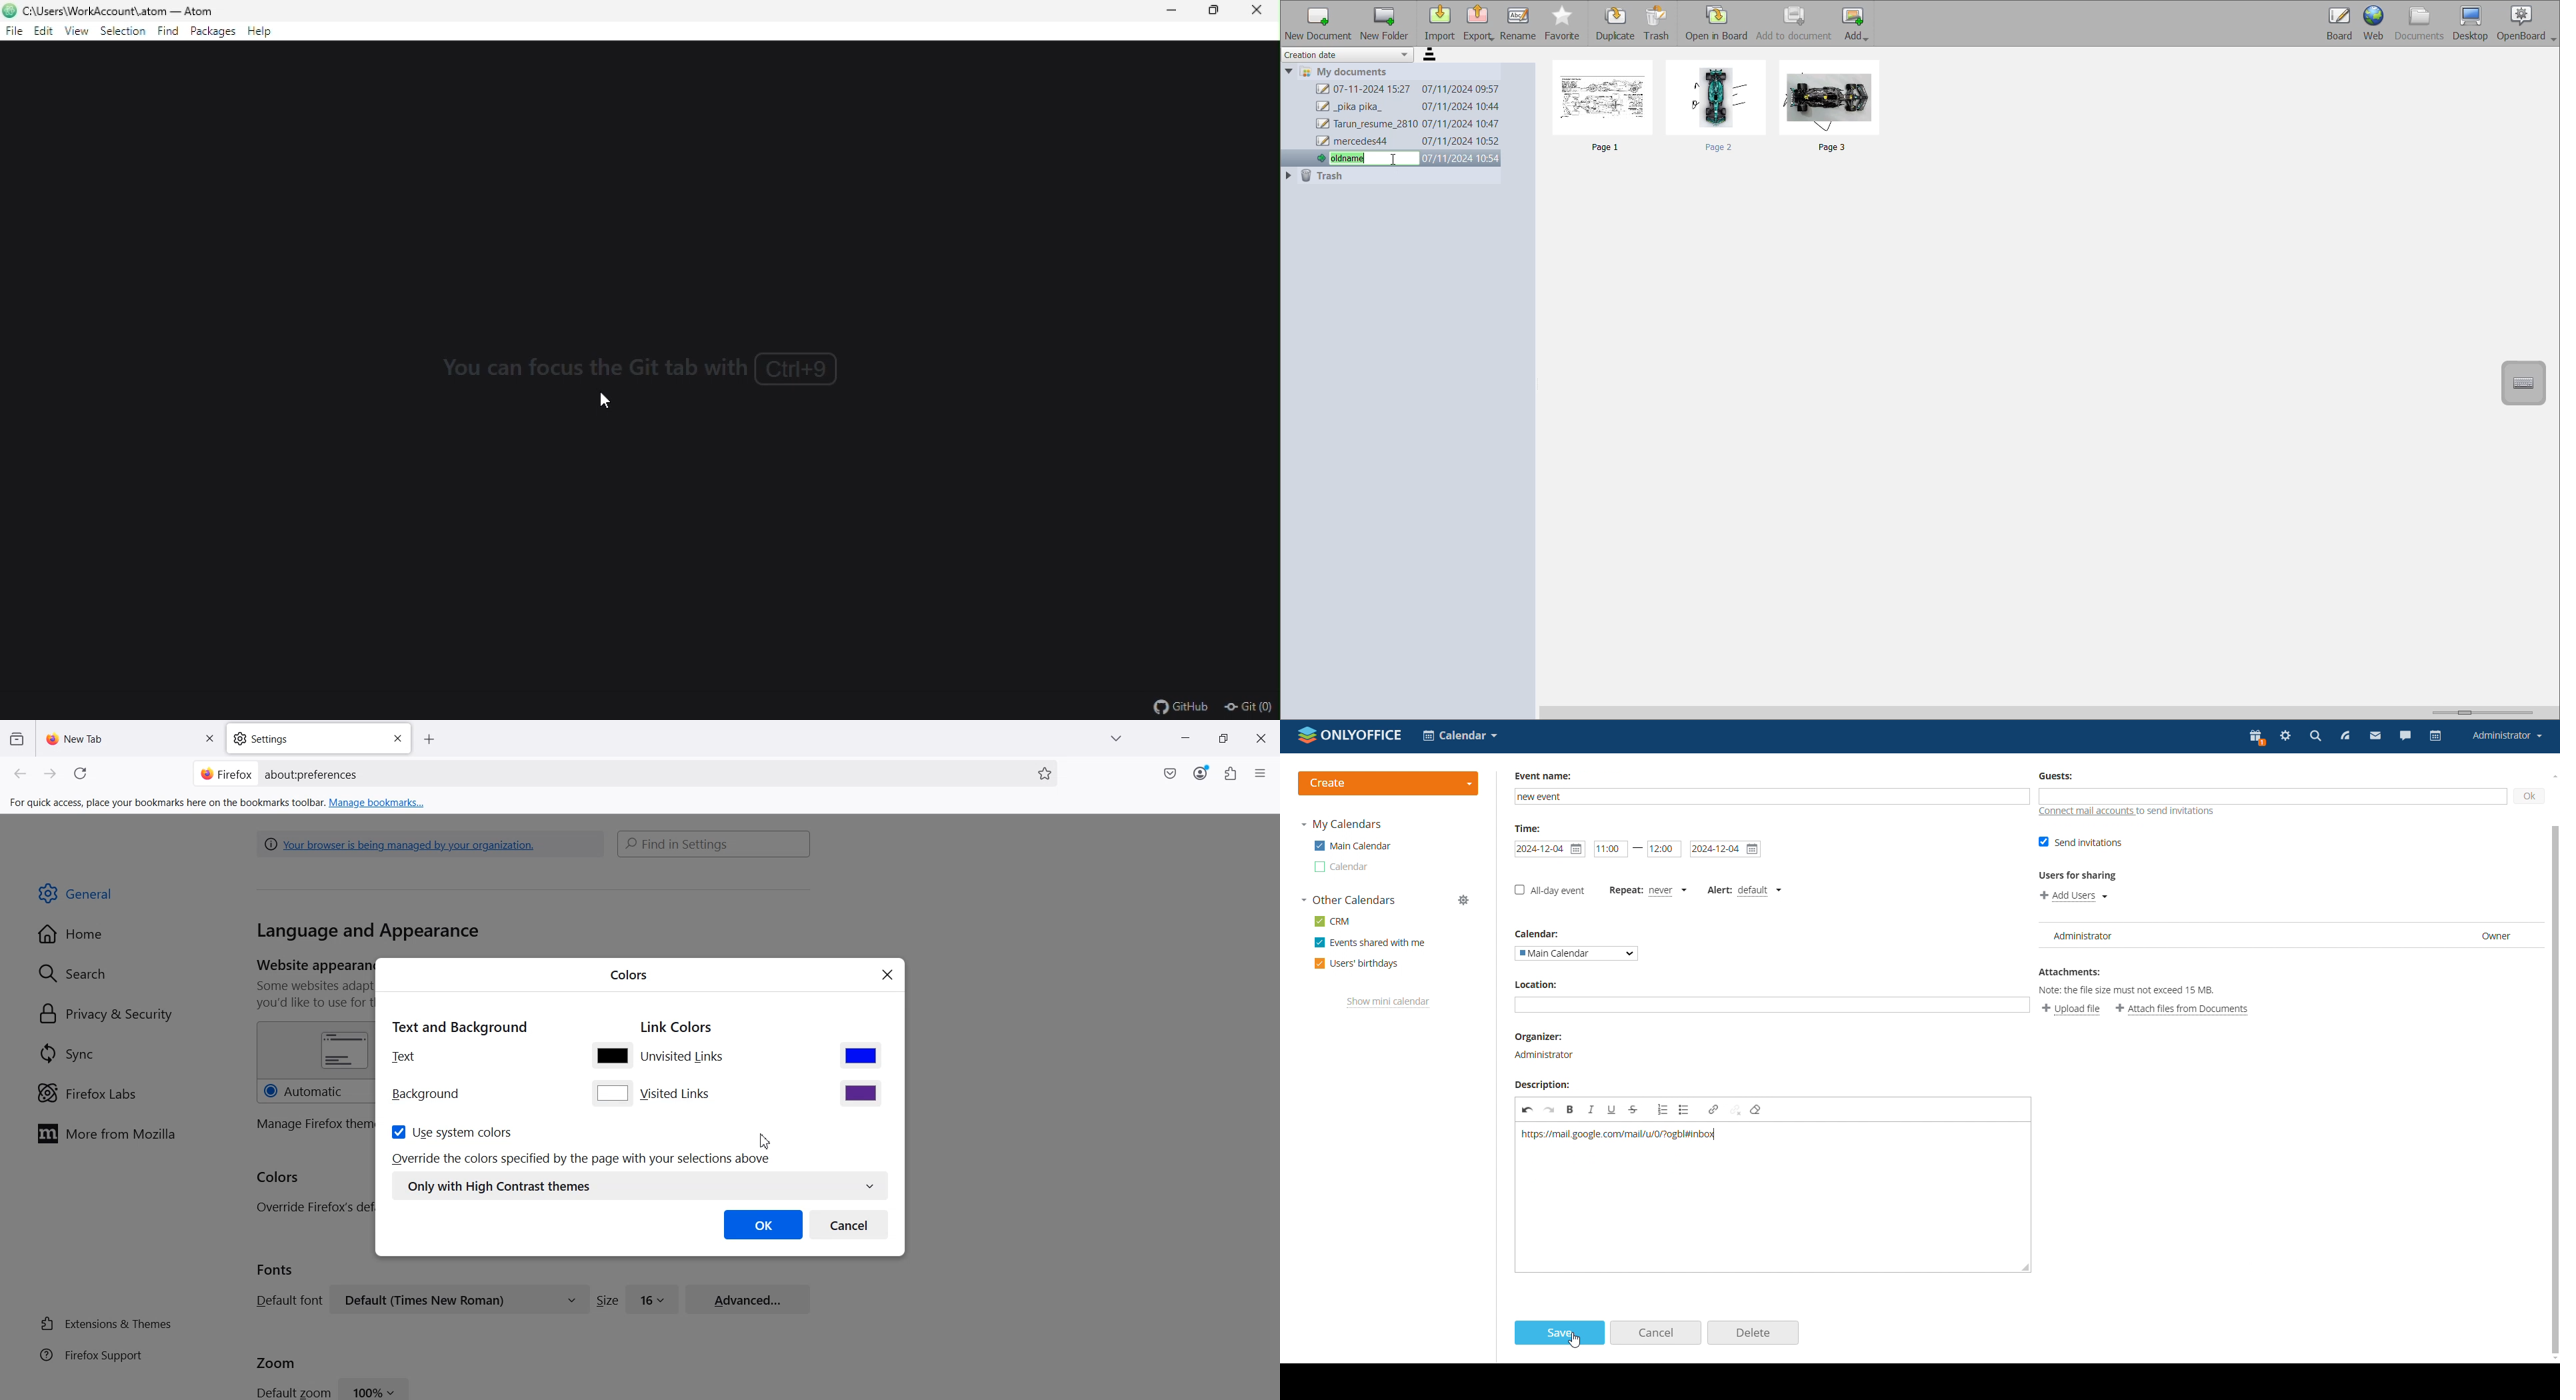 This screenshot has height=1400, width=2576. What do you see at coordinates (1560, 1333) in the screenshot?
I see `save` at bounding box center [1560, 1333].